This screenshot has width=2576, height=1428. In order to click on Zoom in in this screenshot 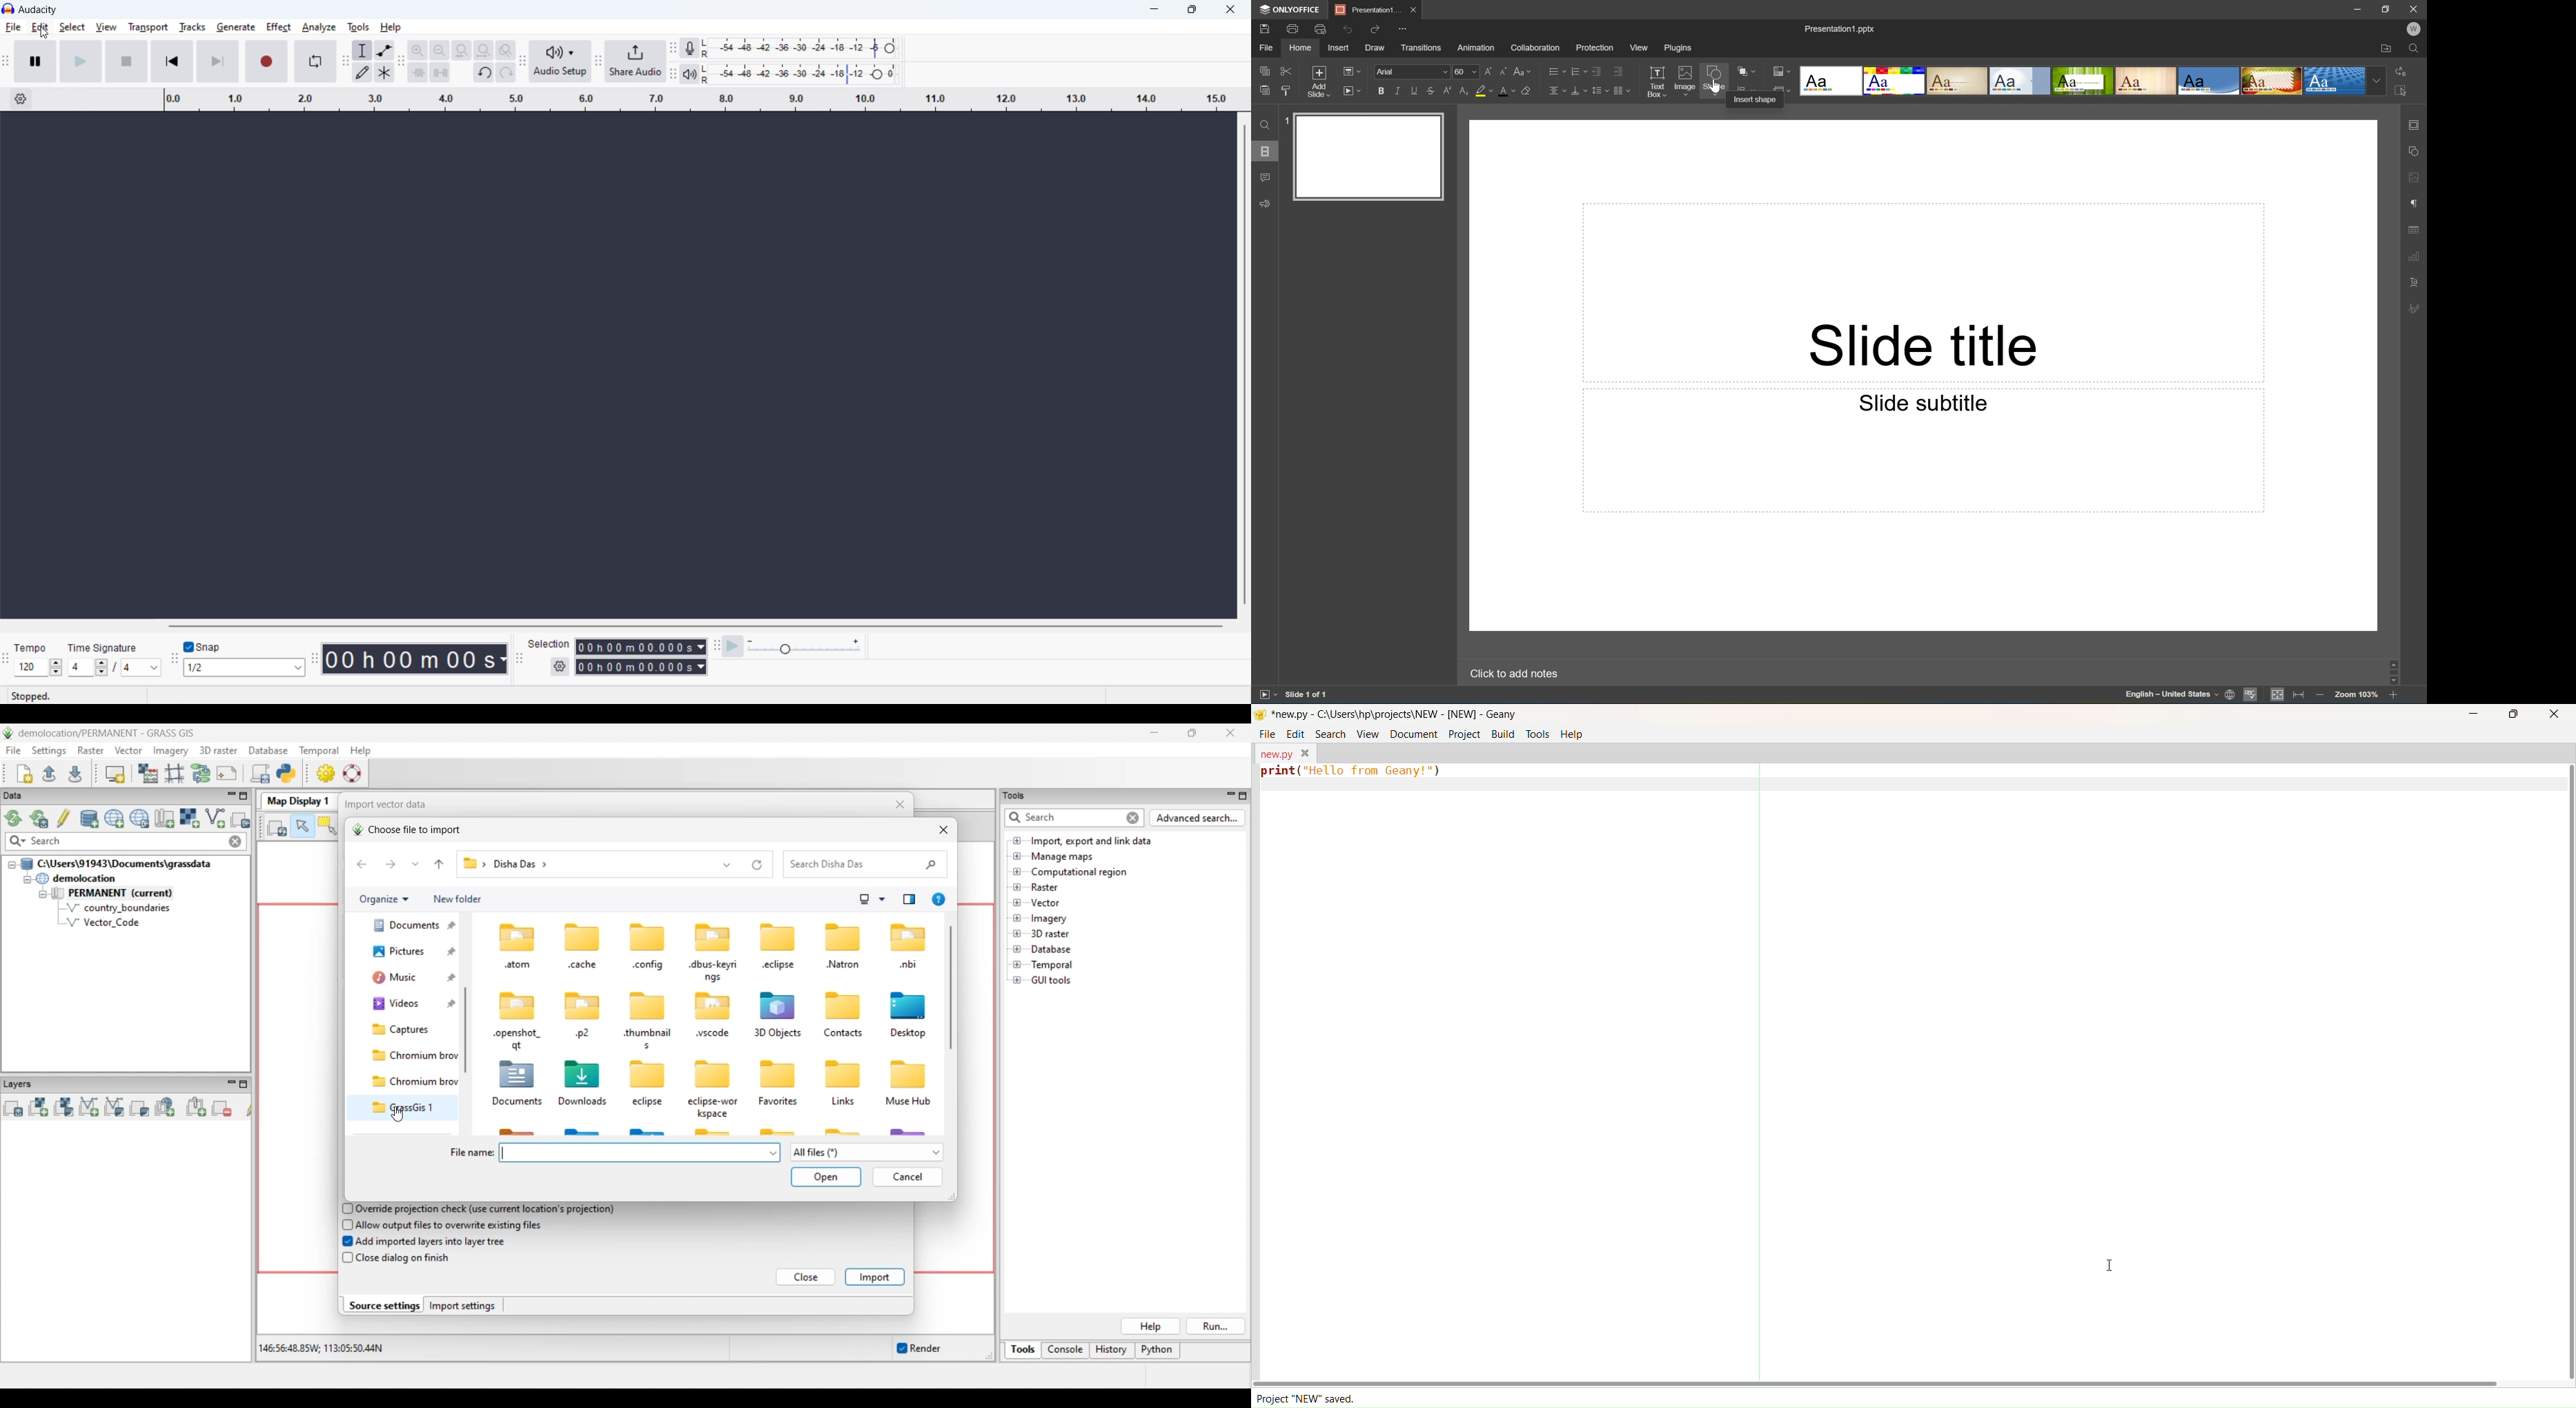, I will do `click(2393, 696)`.